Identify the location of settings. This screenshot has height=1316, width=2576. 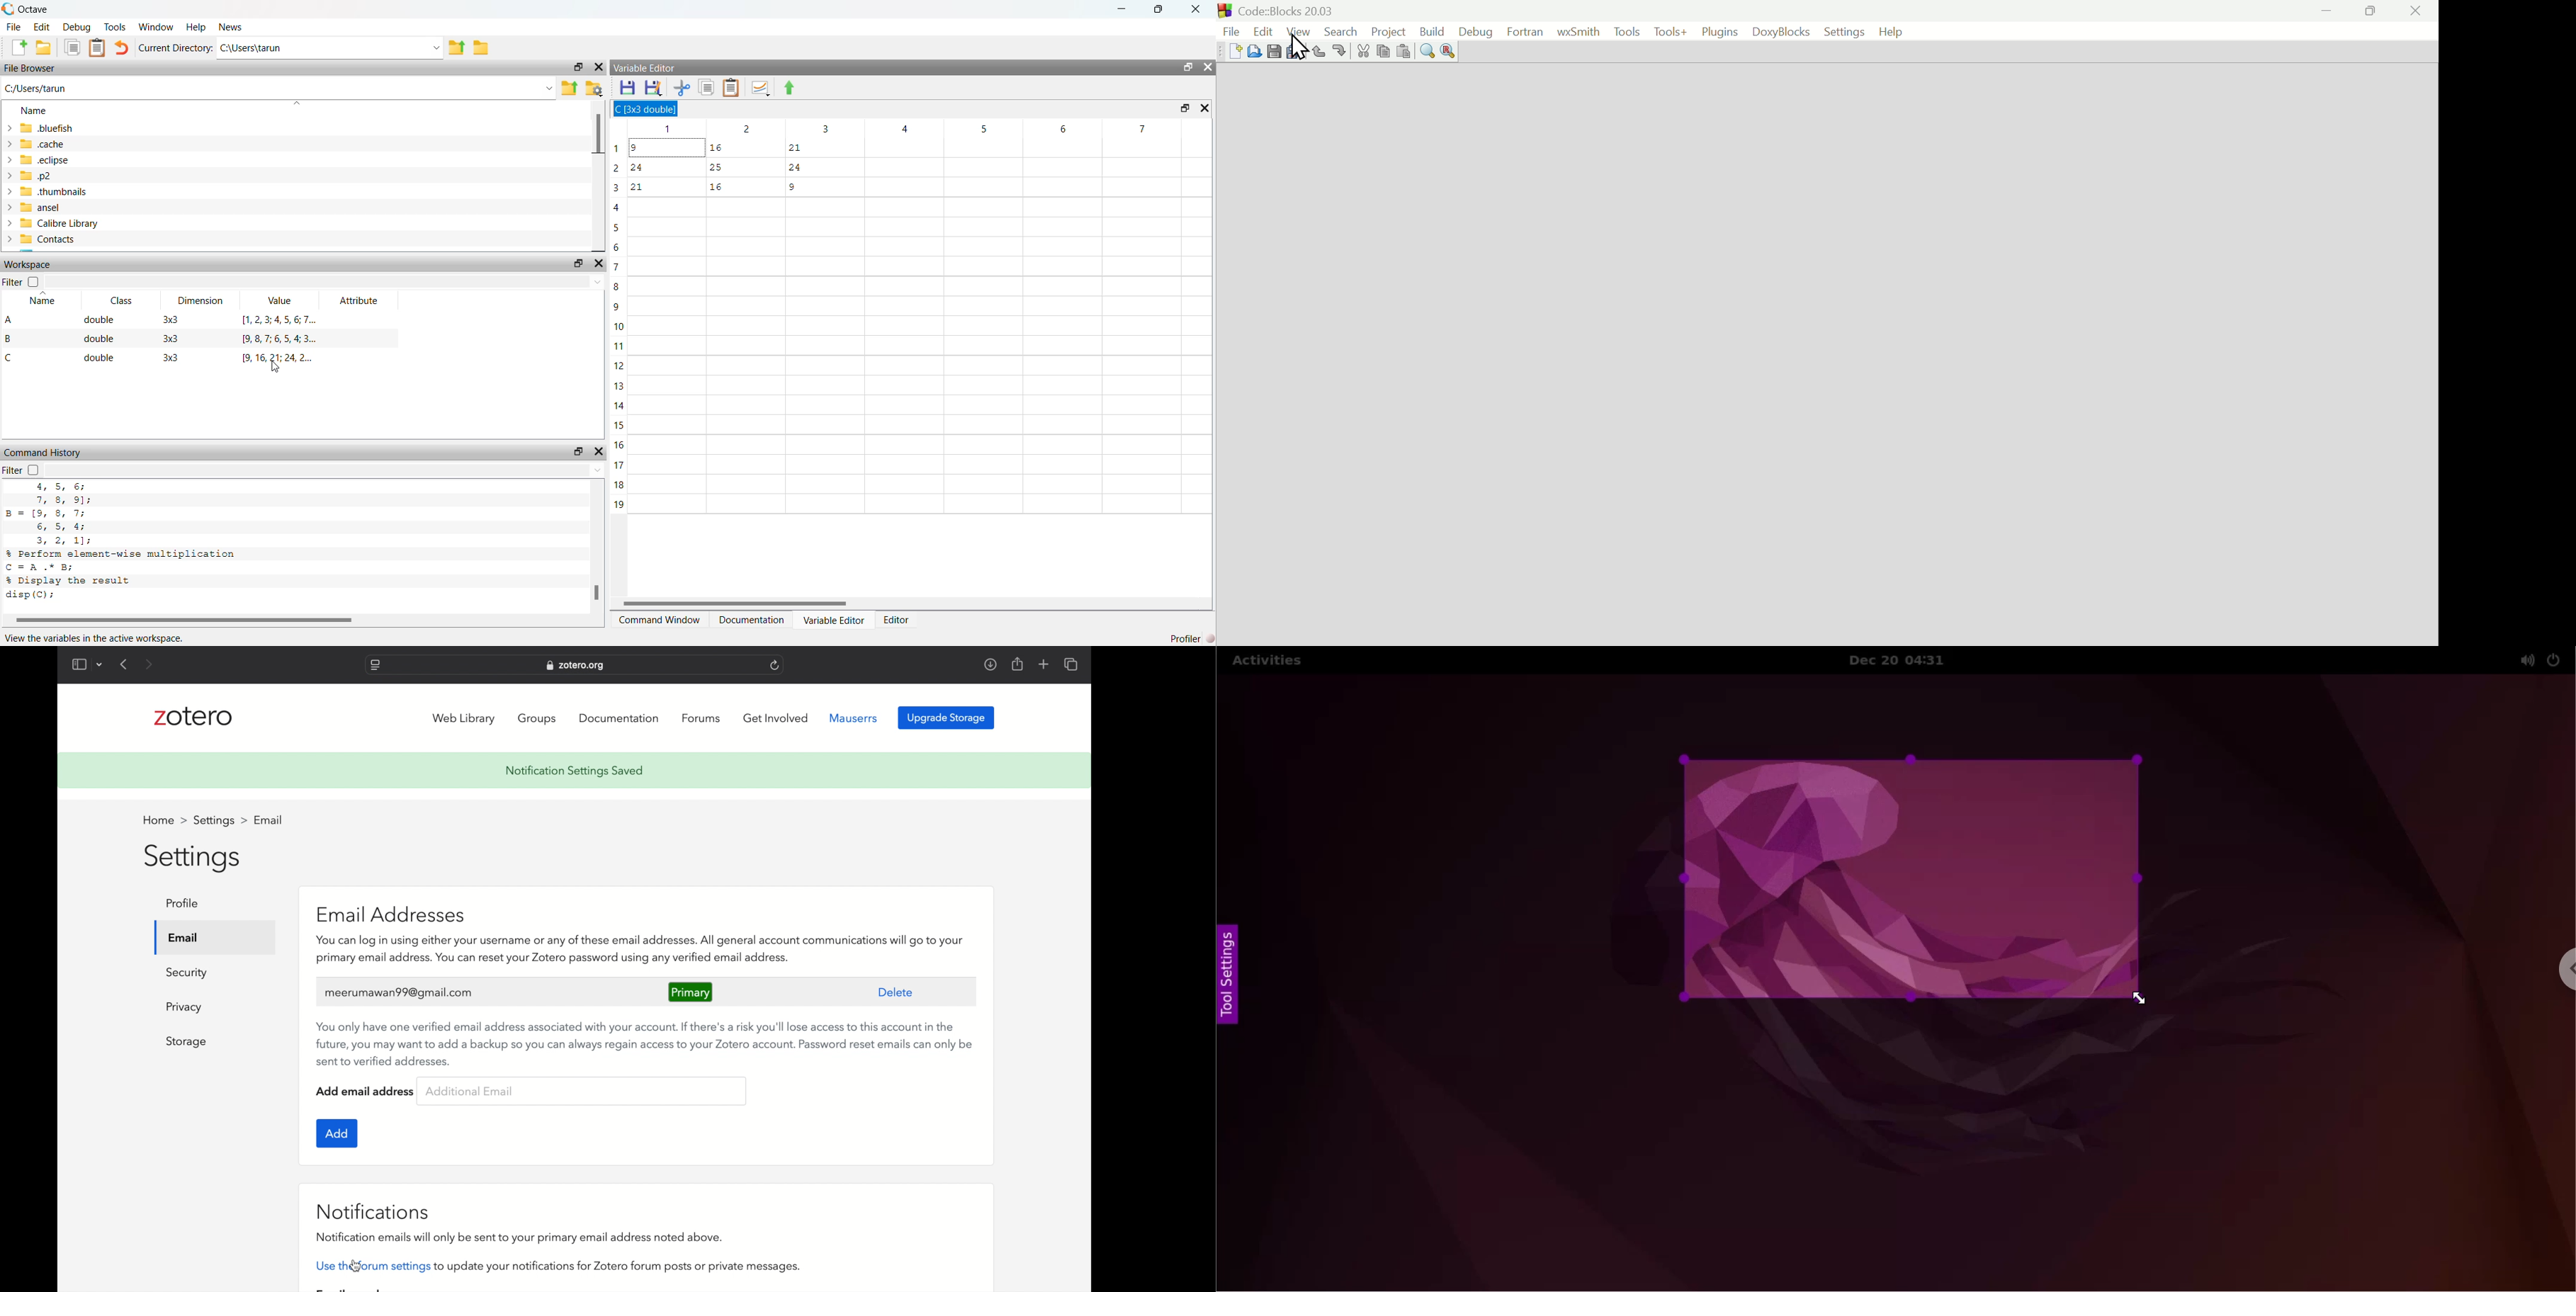
(193, 858).